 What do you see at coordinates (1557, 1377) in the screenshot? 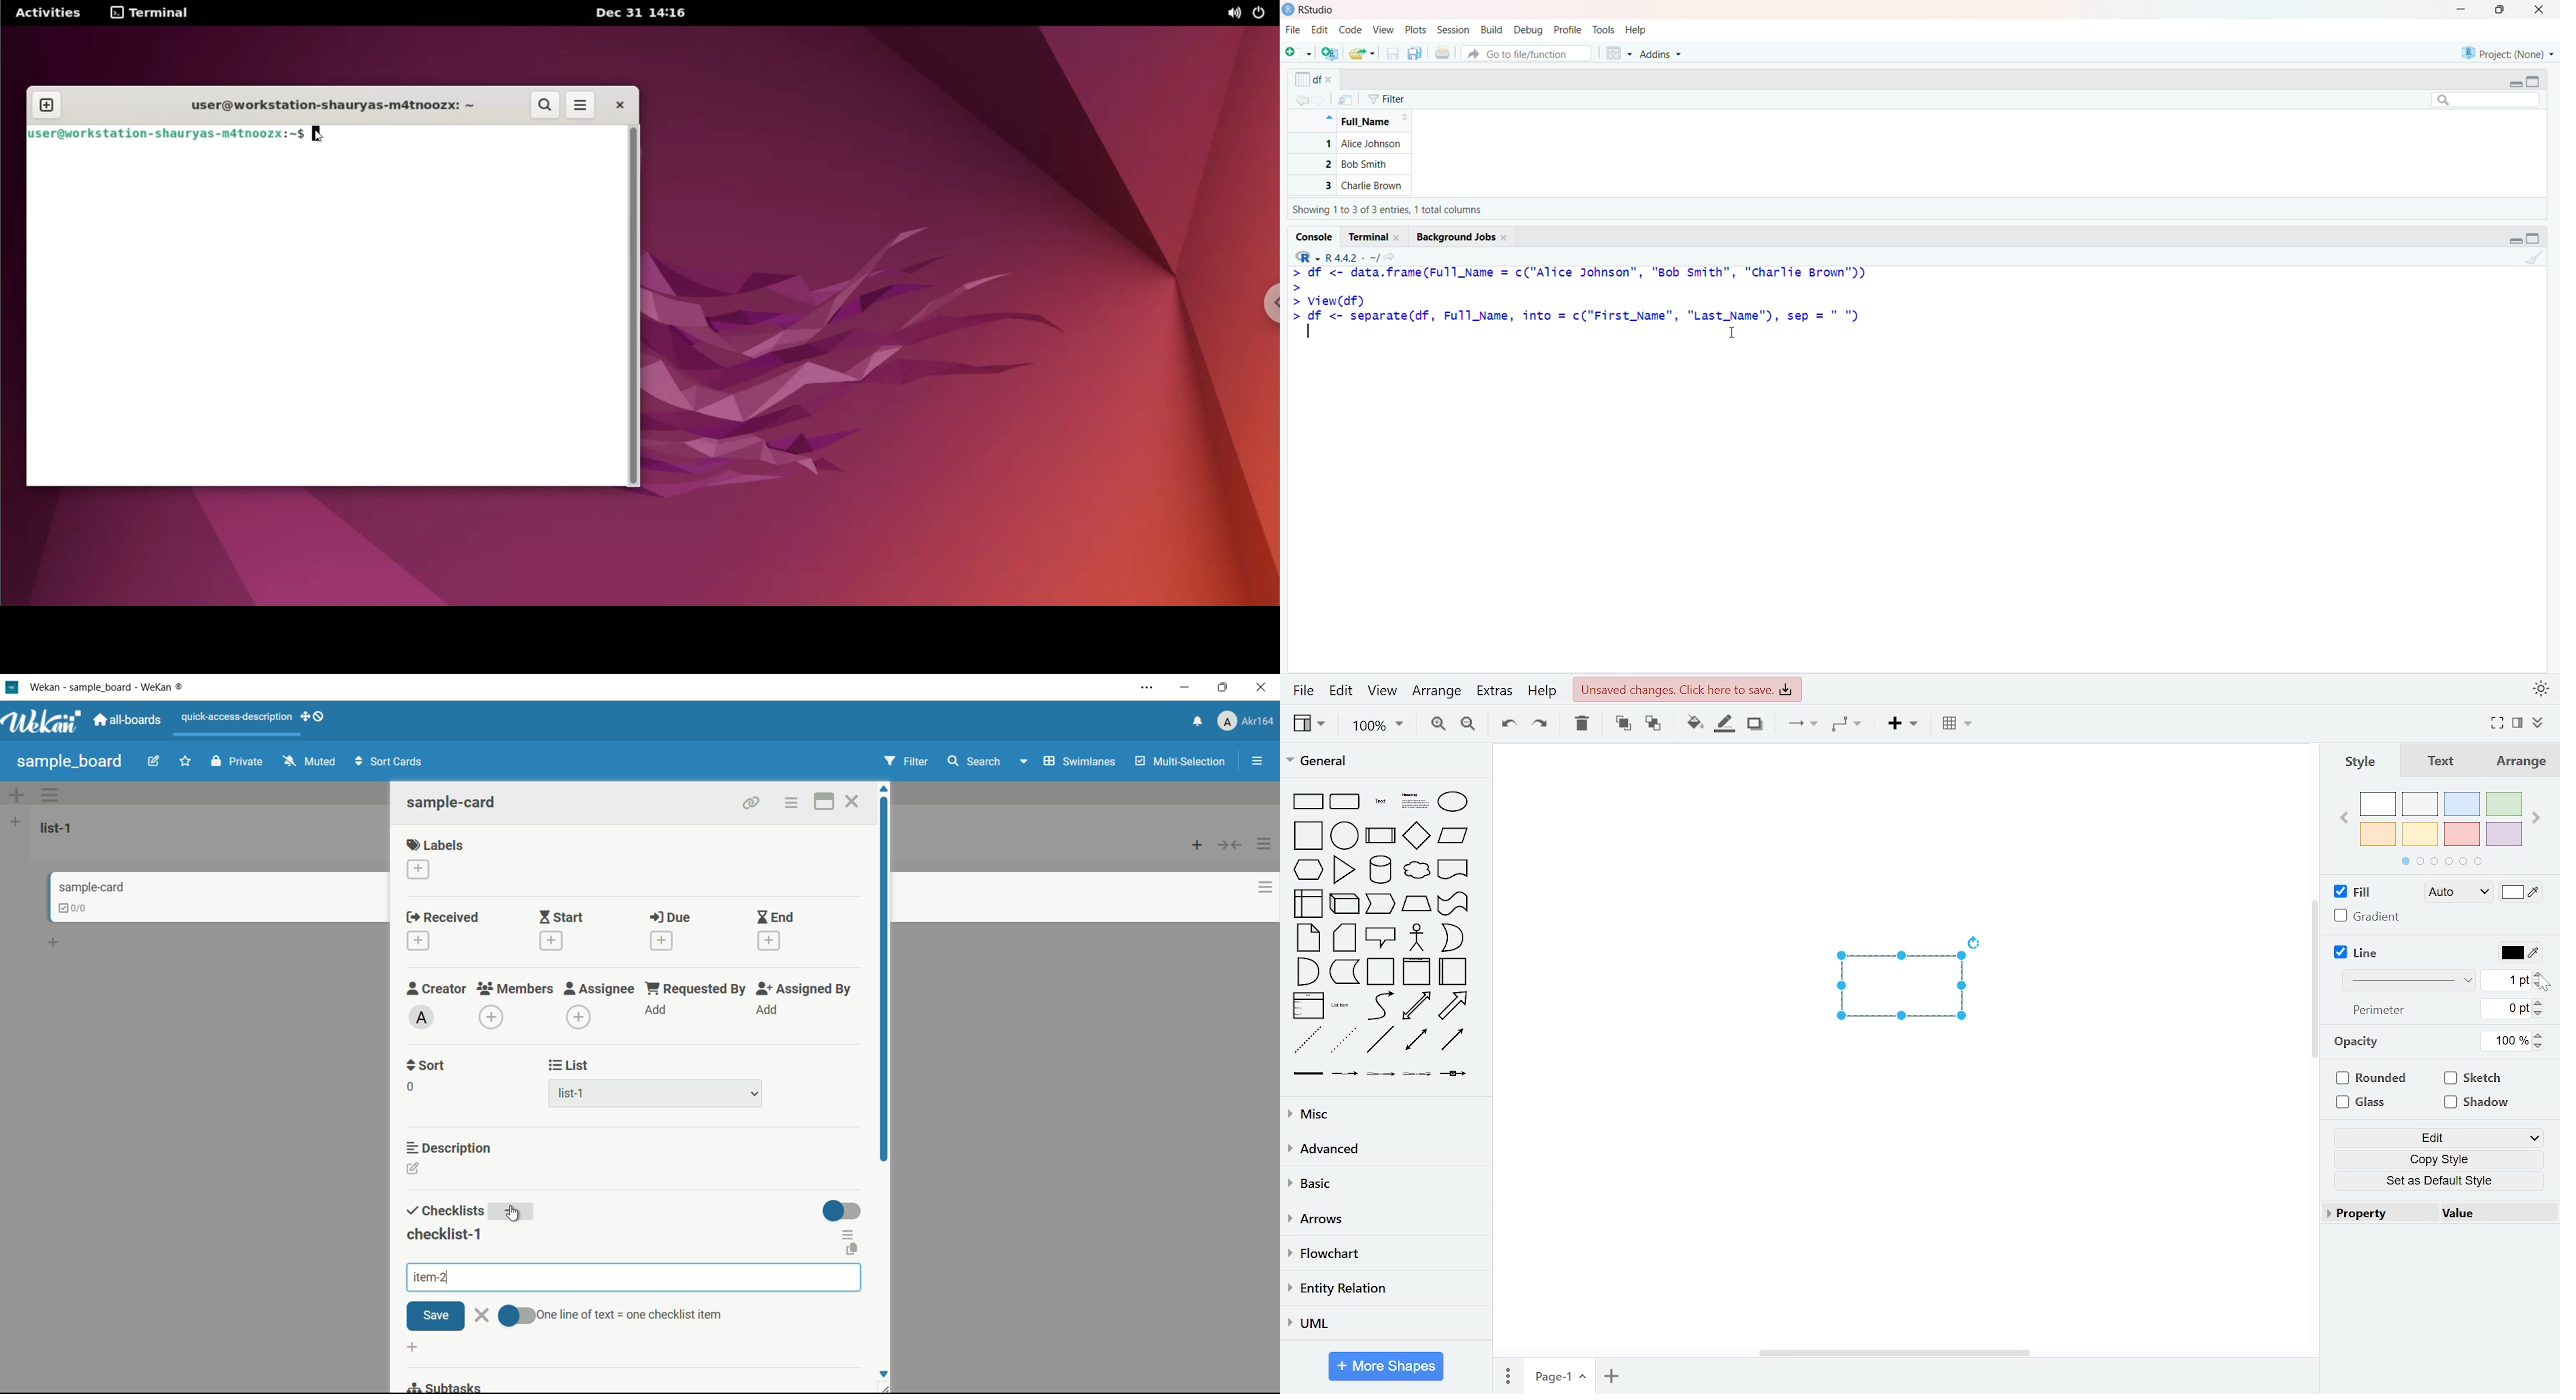
I see `current page` at bounding box center [1557, 1377].